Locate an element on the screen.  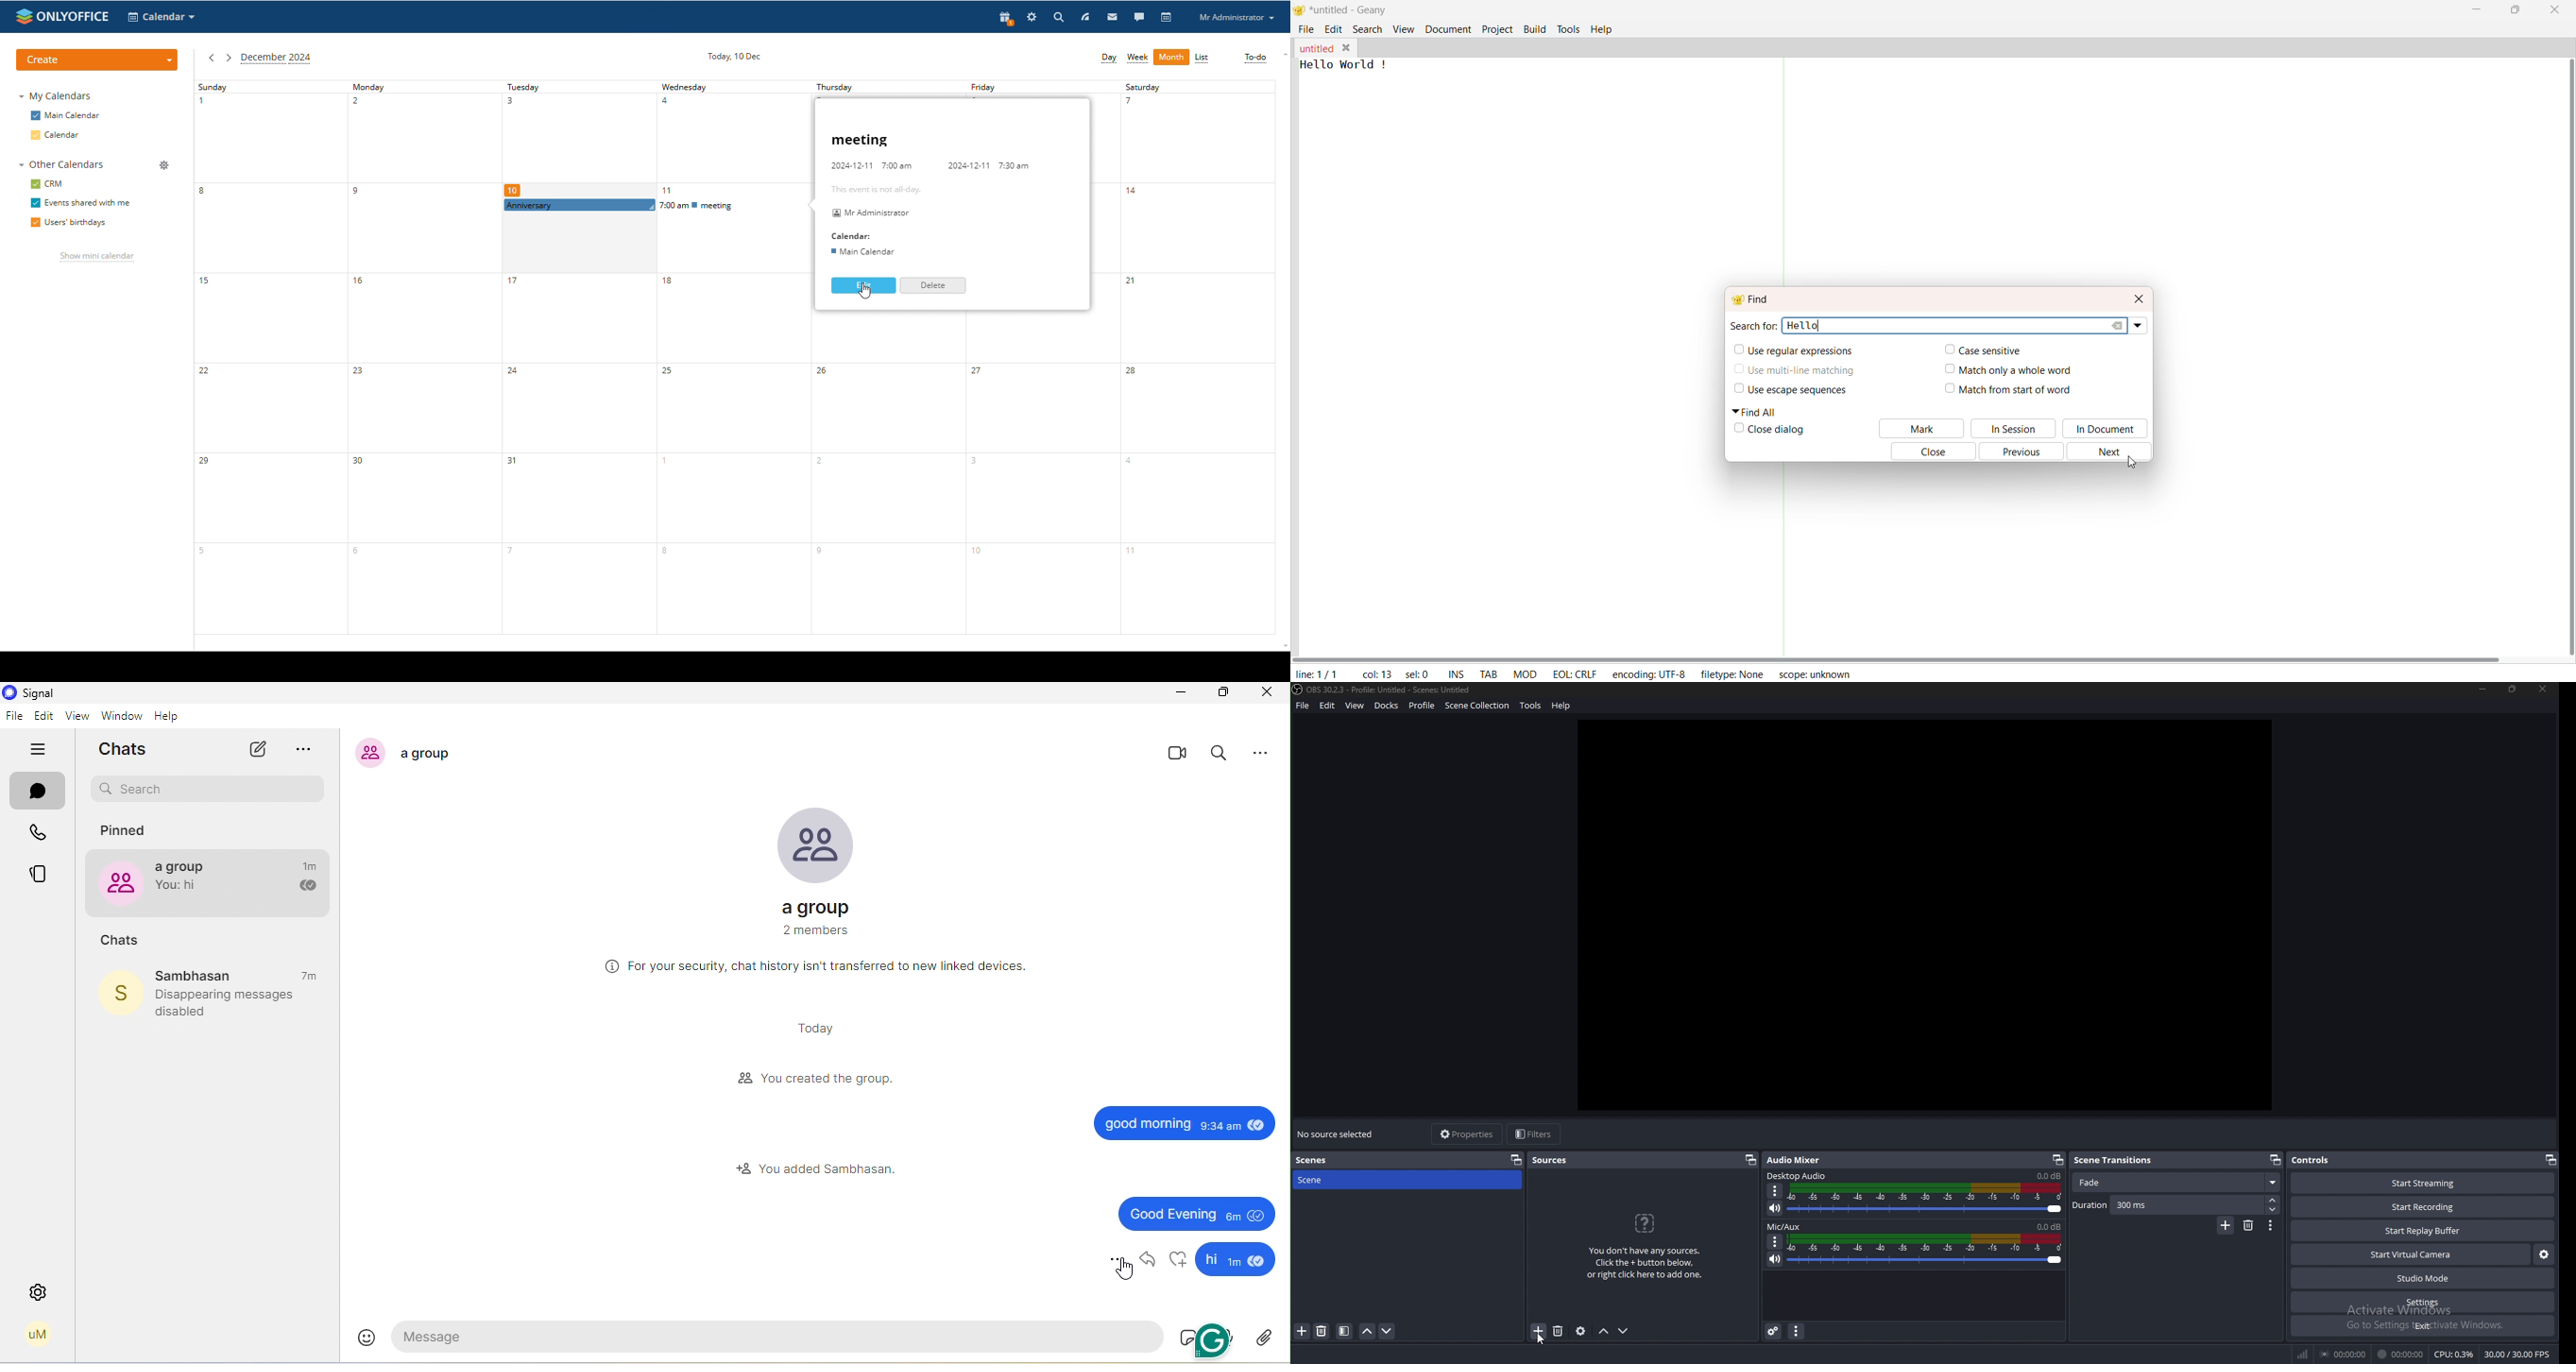
volume level is located at coordinates (2049, 1227).